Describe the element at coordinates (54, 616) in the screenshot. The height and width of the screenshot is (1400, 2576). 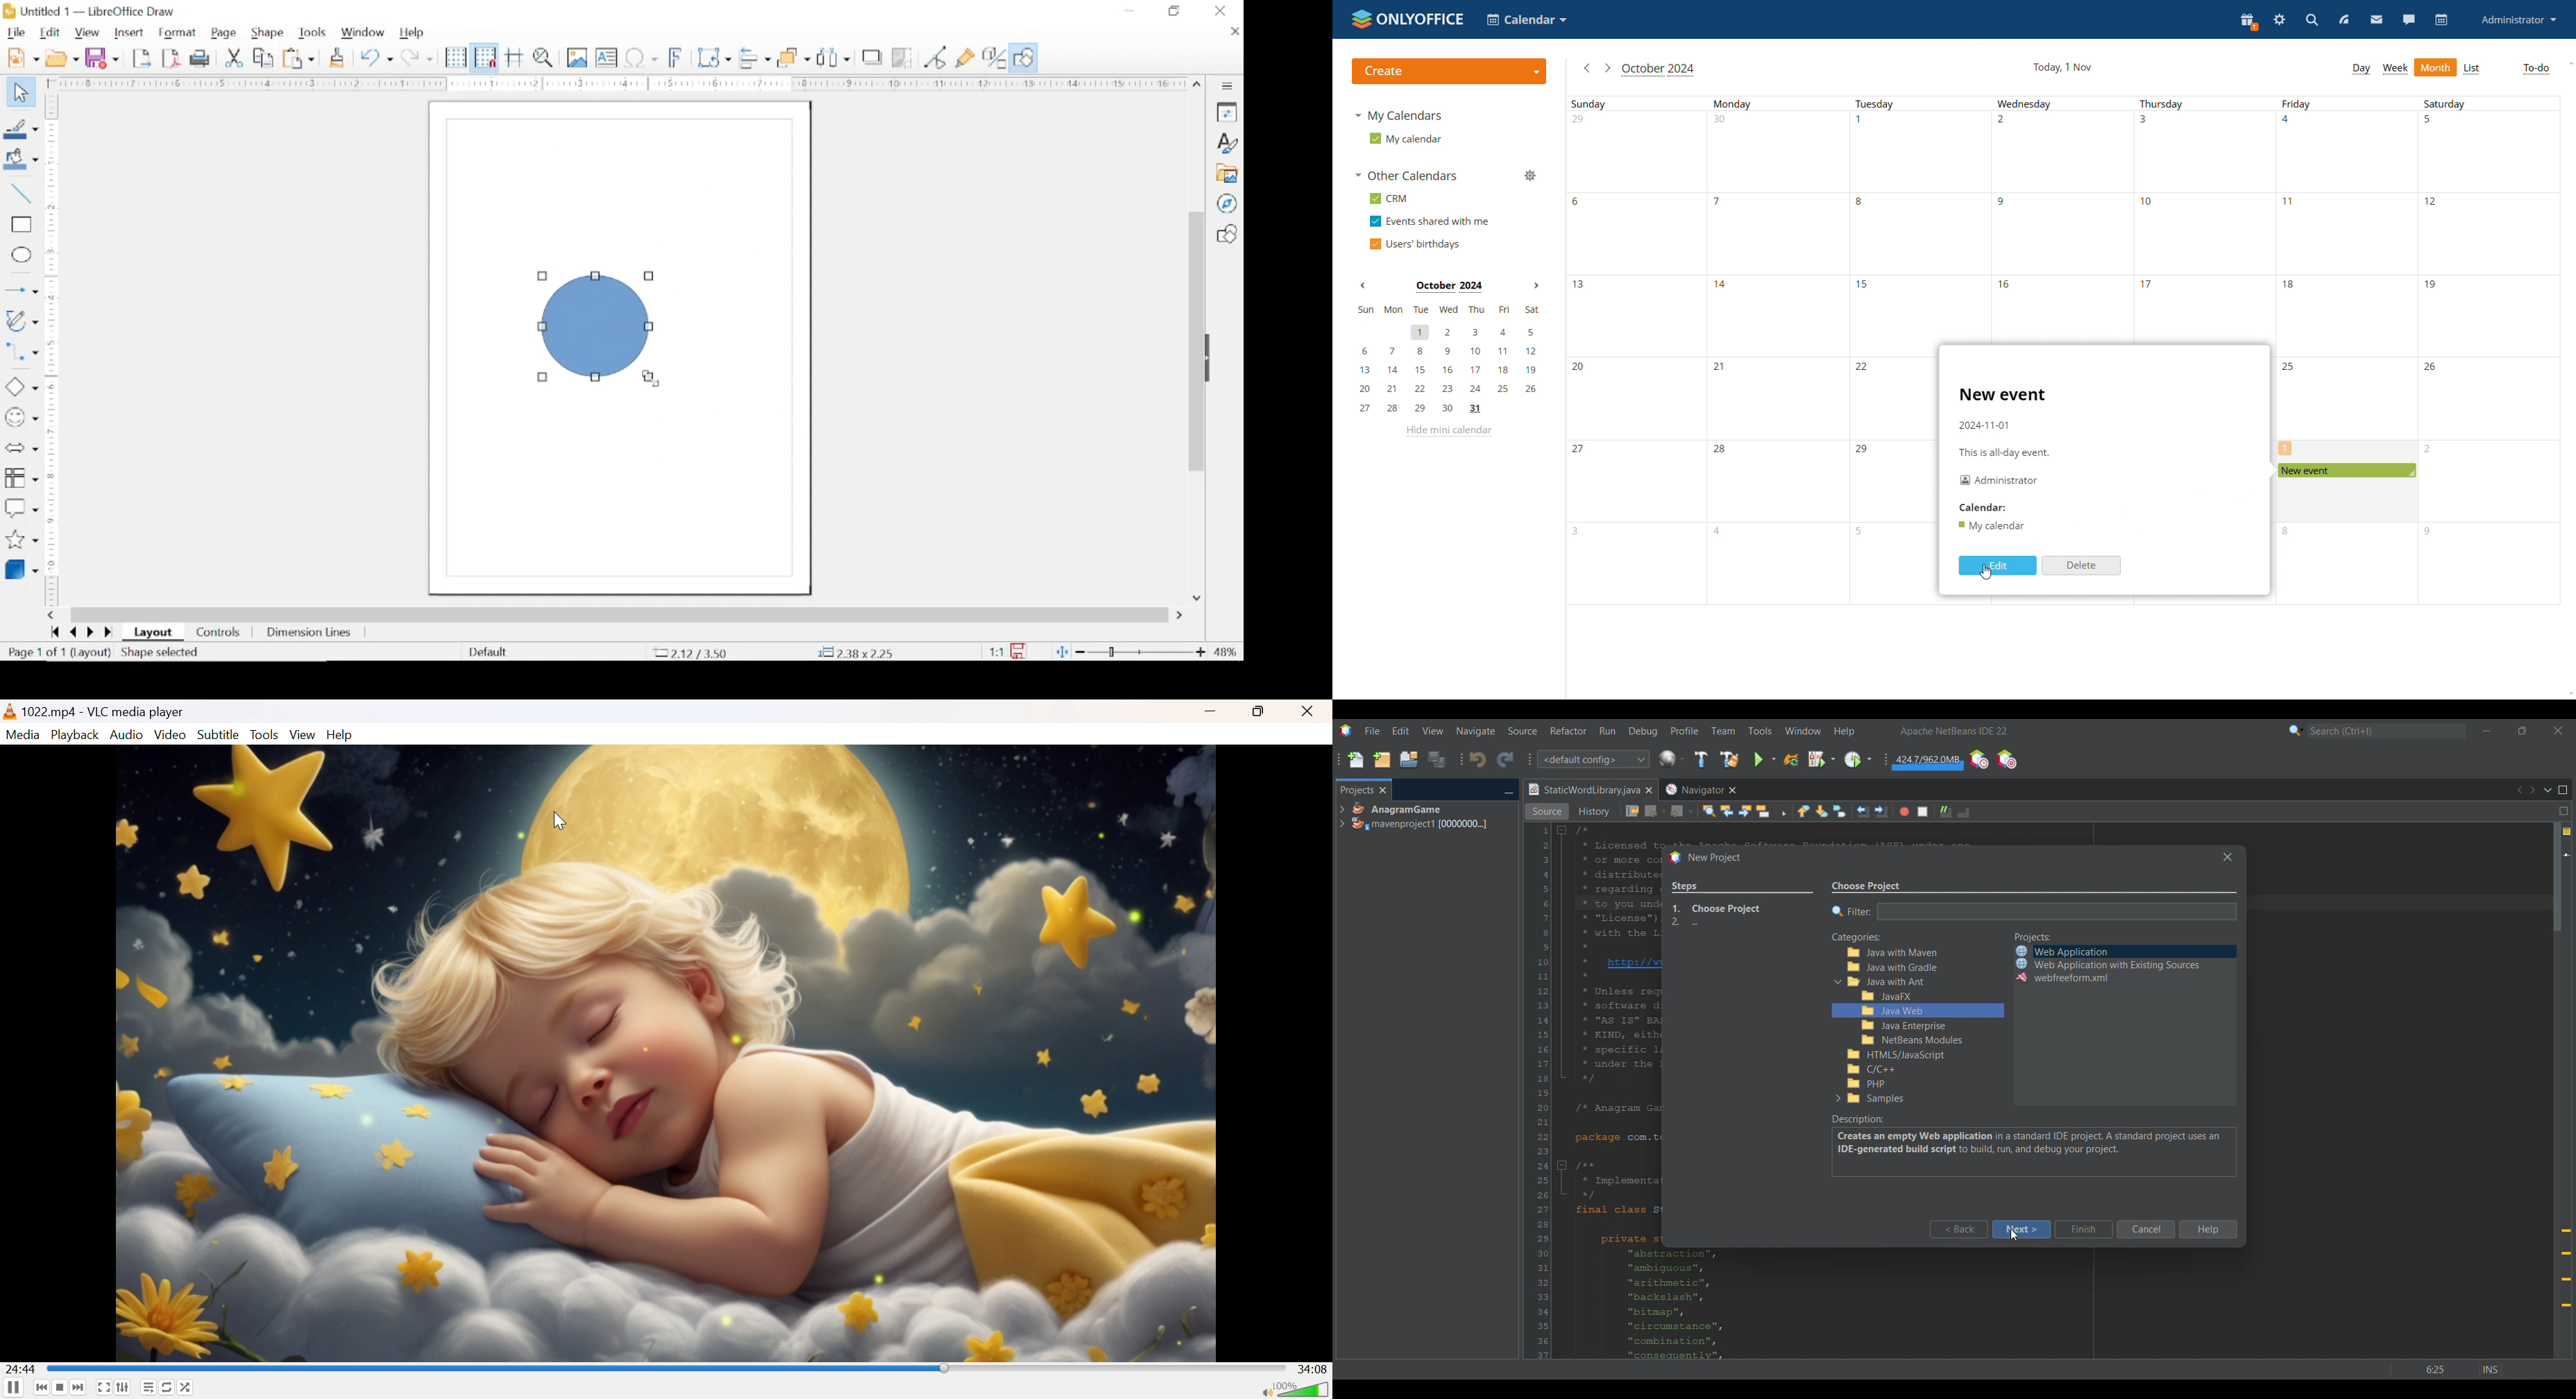
I see `scroll left arrow` at that location.